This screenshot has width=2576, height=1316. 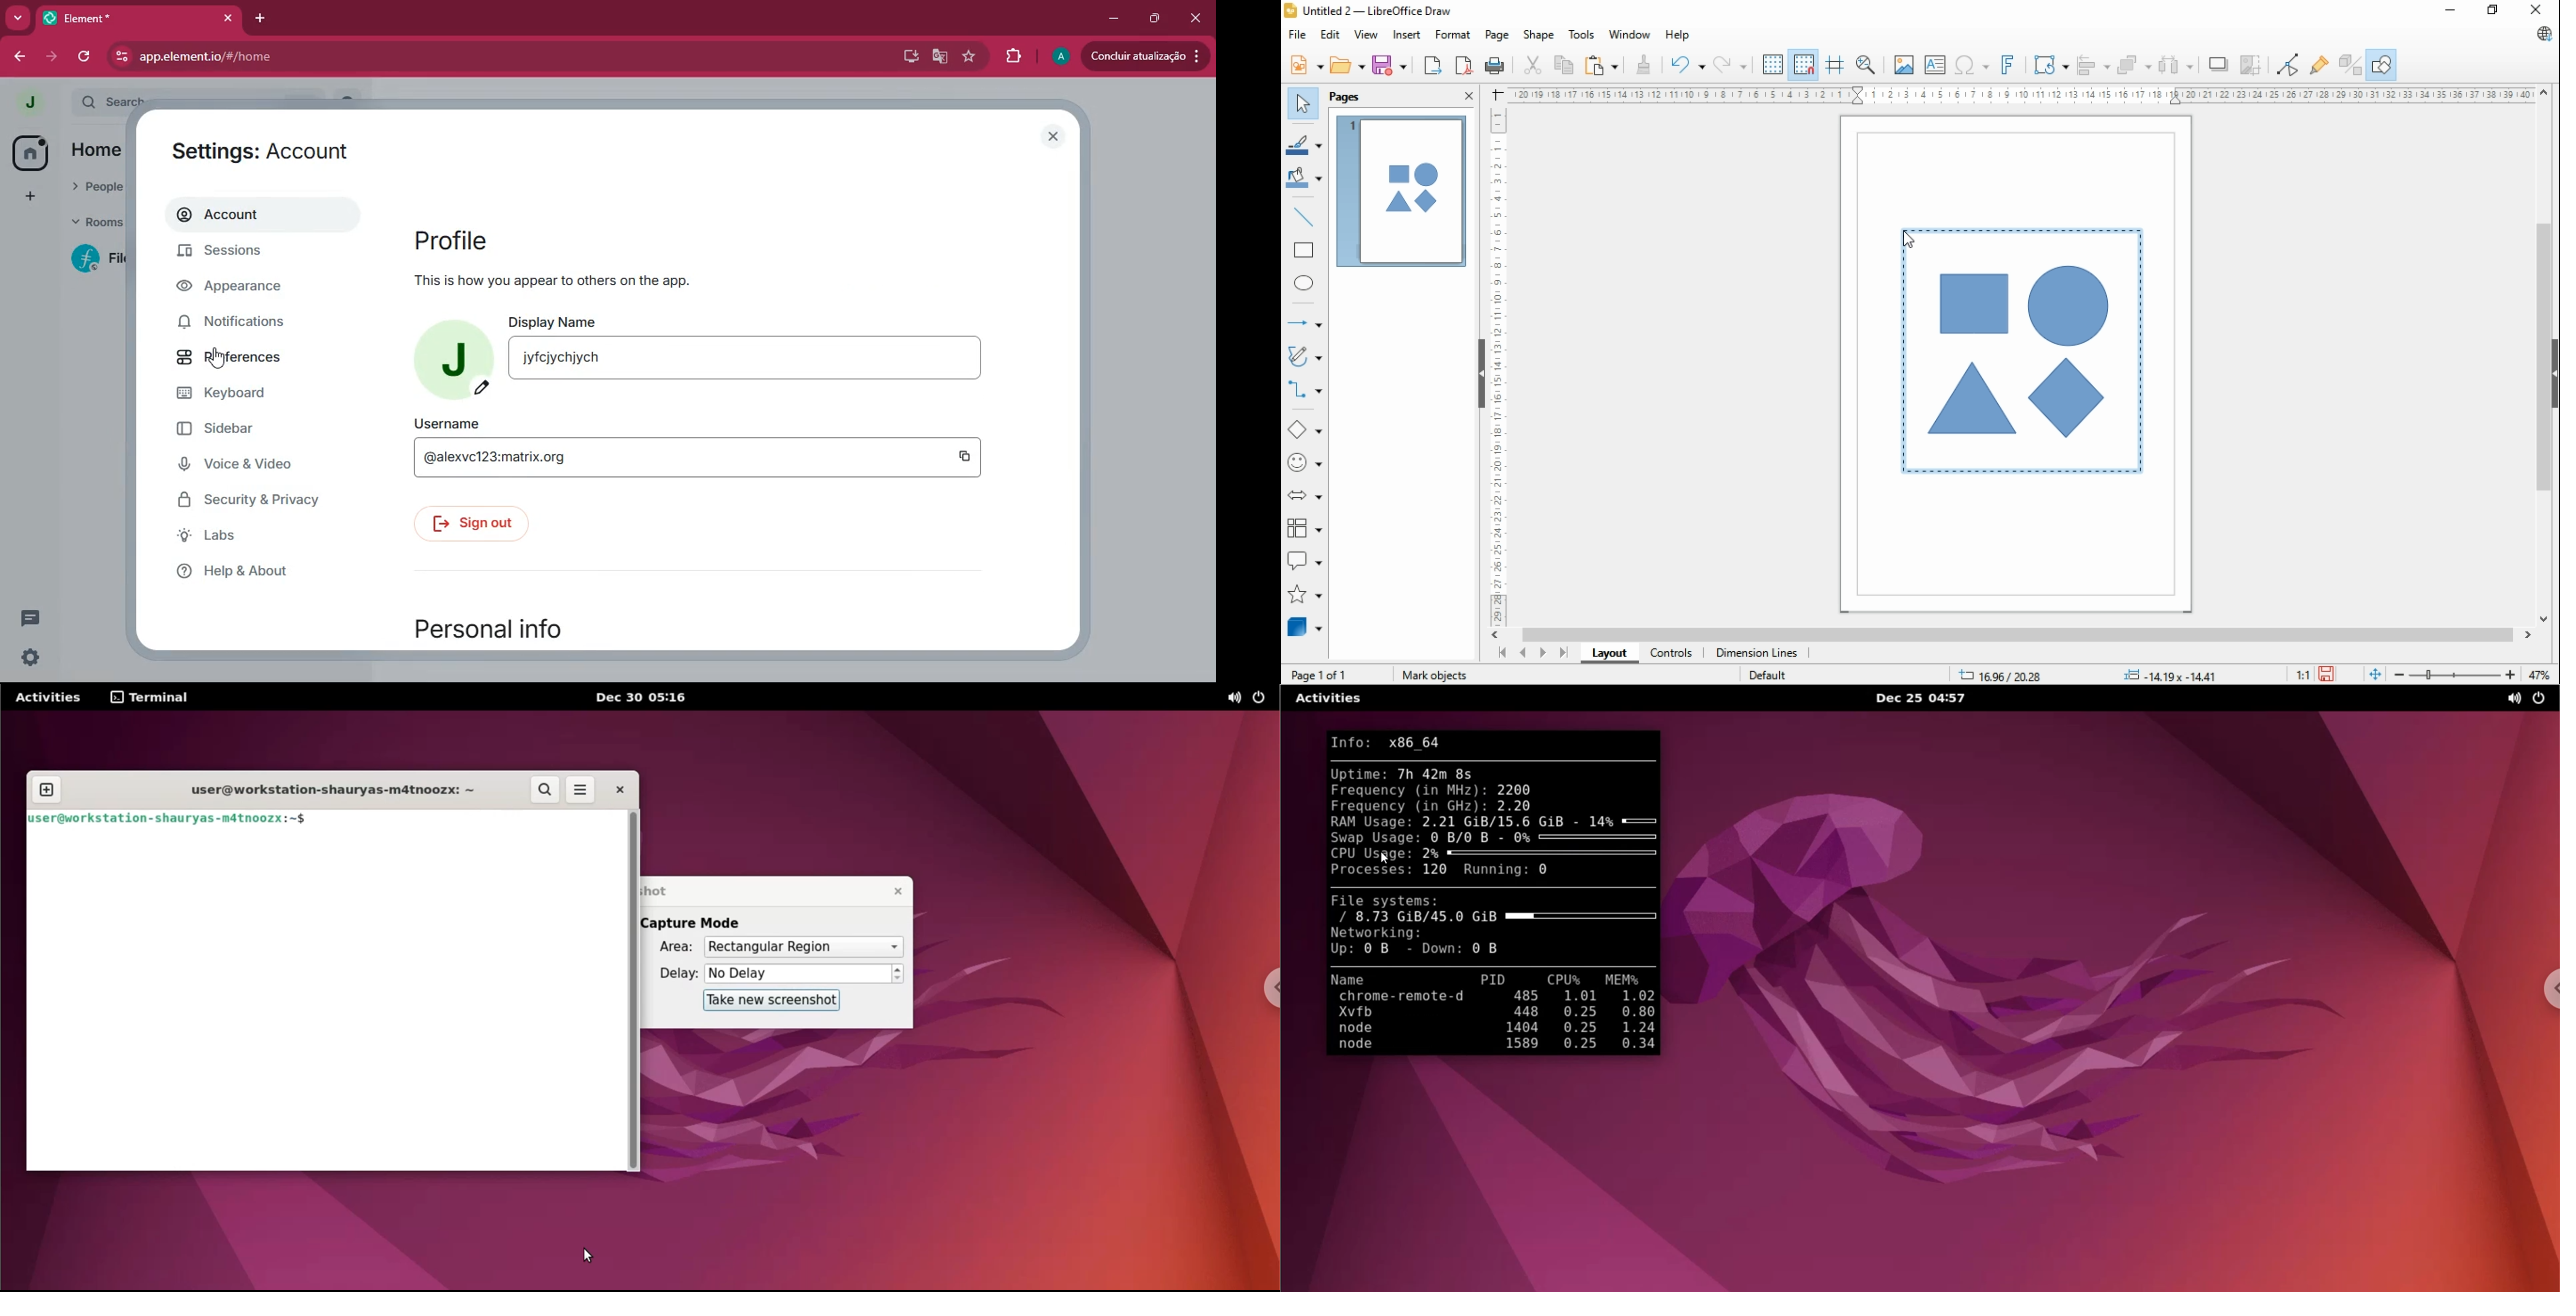 I want to click on save, so click(x=1390, y=65).